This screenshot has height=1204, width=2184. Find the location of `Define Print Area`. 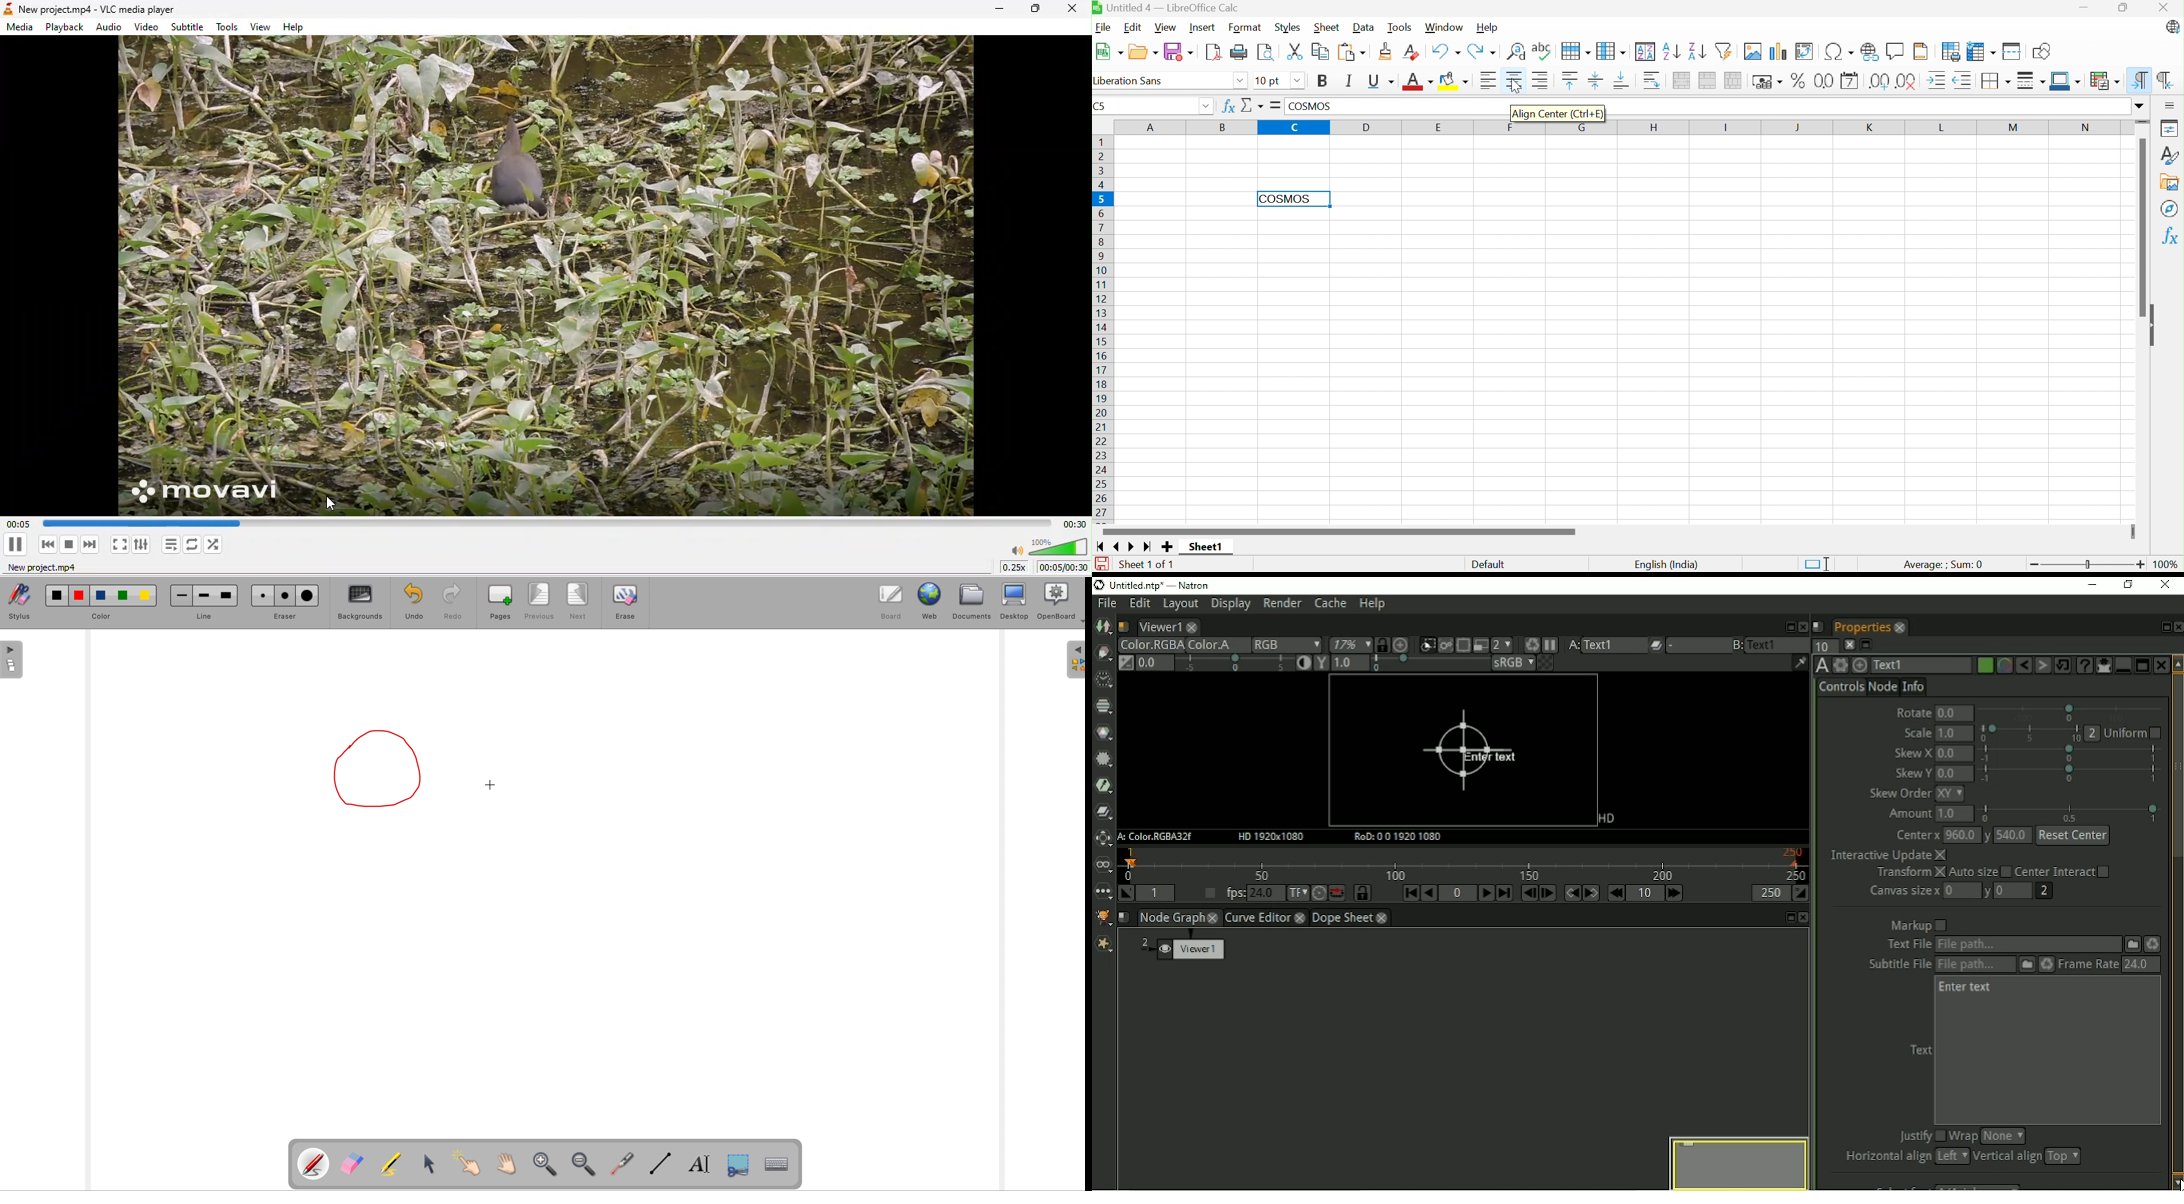

Define Print Area is located at coordinates (1951, 52).